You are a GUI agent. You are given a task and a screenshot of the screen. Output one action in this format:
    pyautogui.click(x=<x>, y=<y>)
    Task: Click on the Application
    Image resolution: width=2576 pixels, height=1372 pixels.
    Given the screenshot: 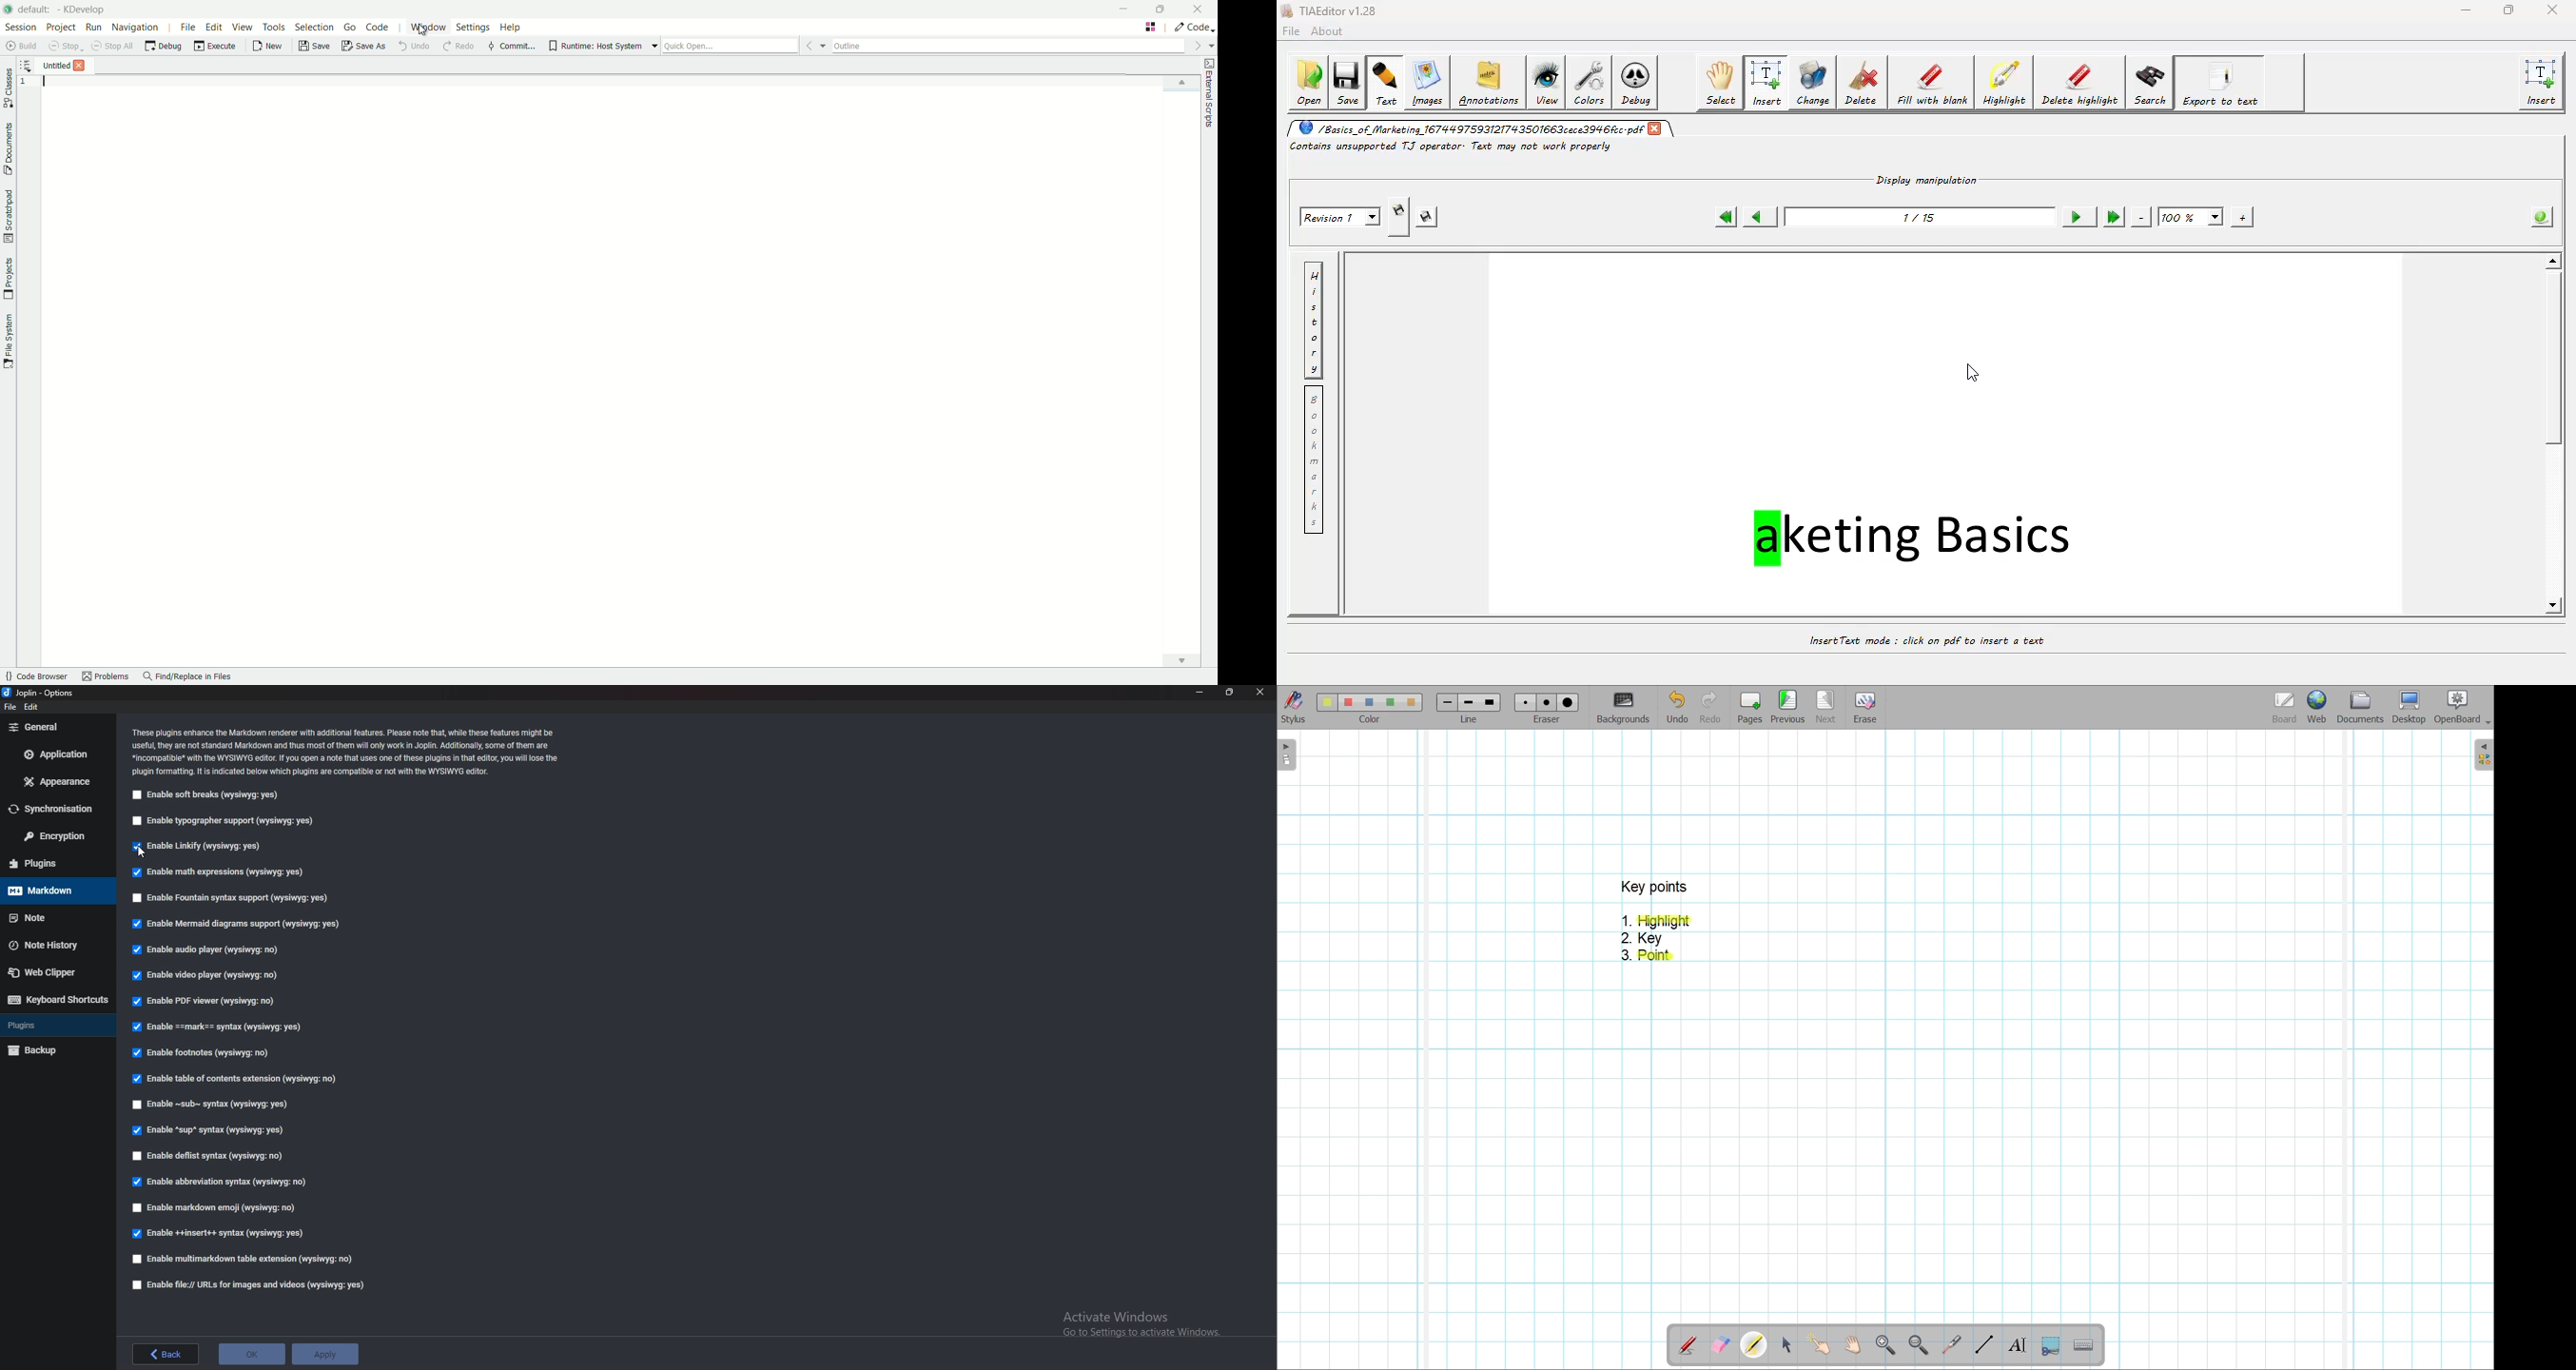 What is the action you would take?
    pyautogui.click(x=57, y=754)
    